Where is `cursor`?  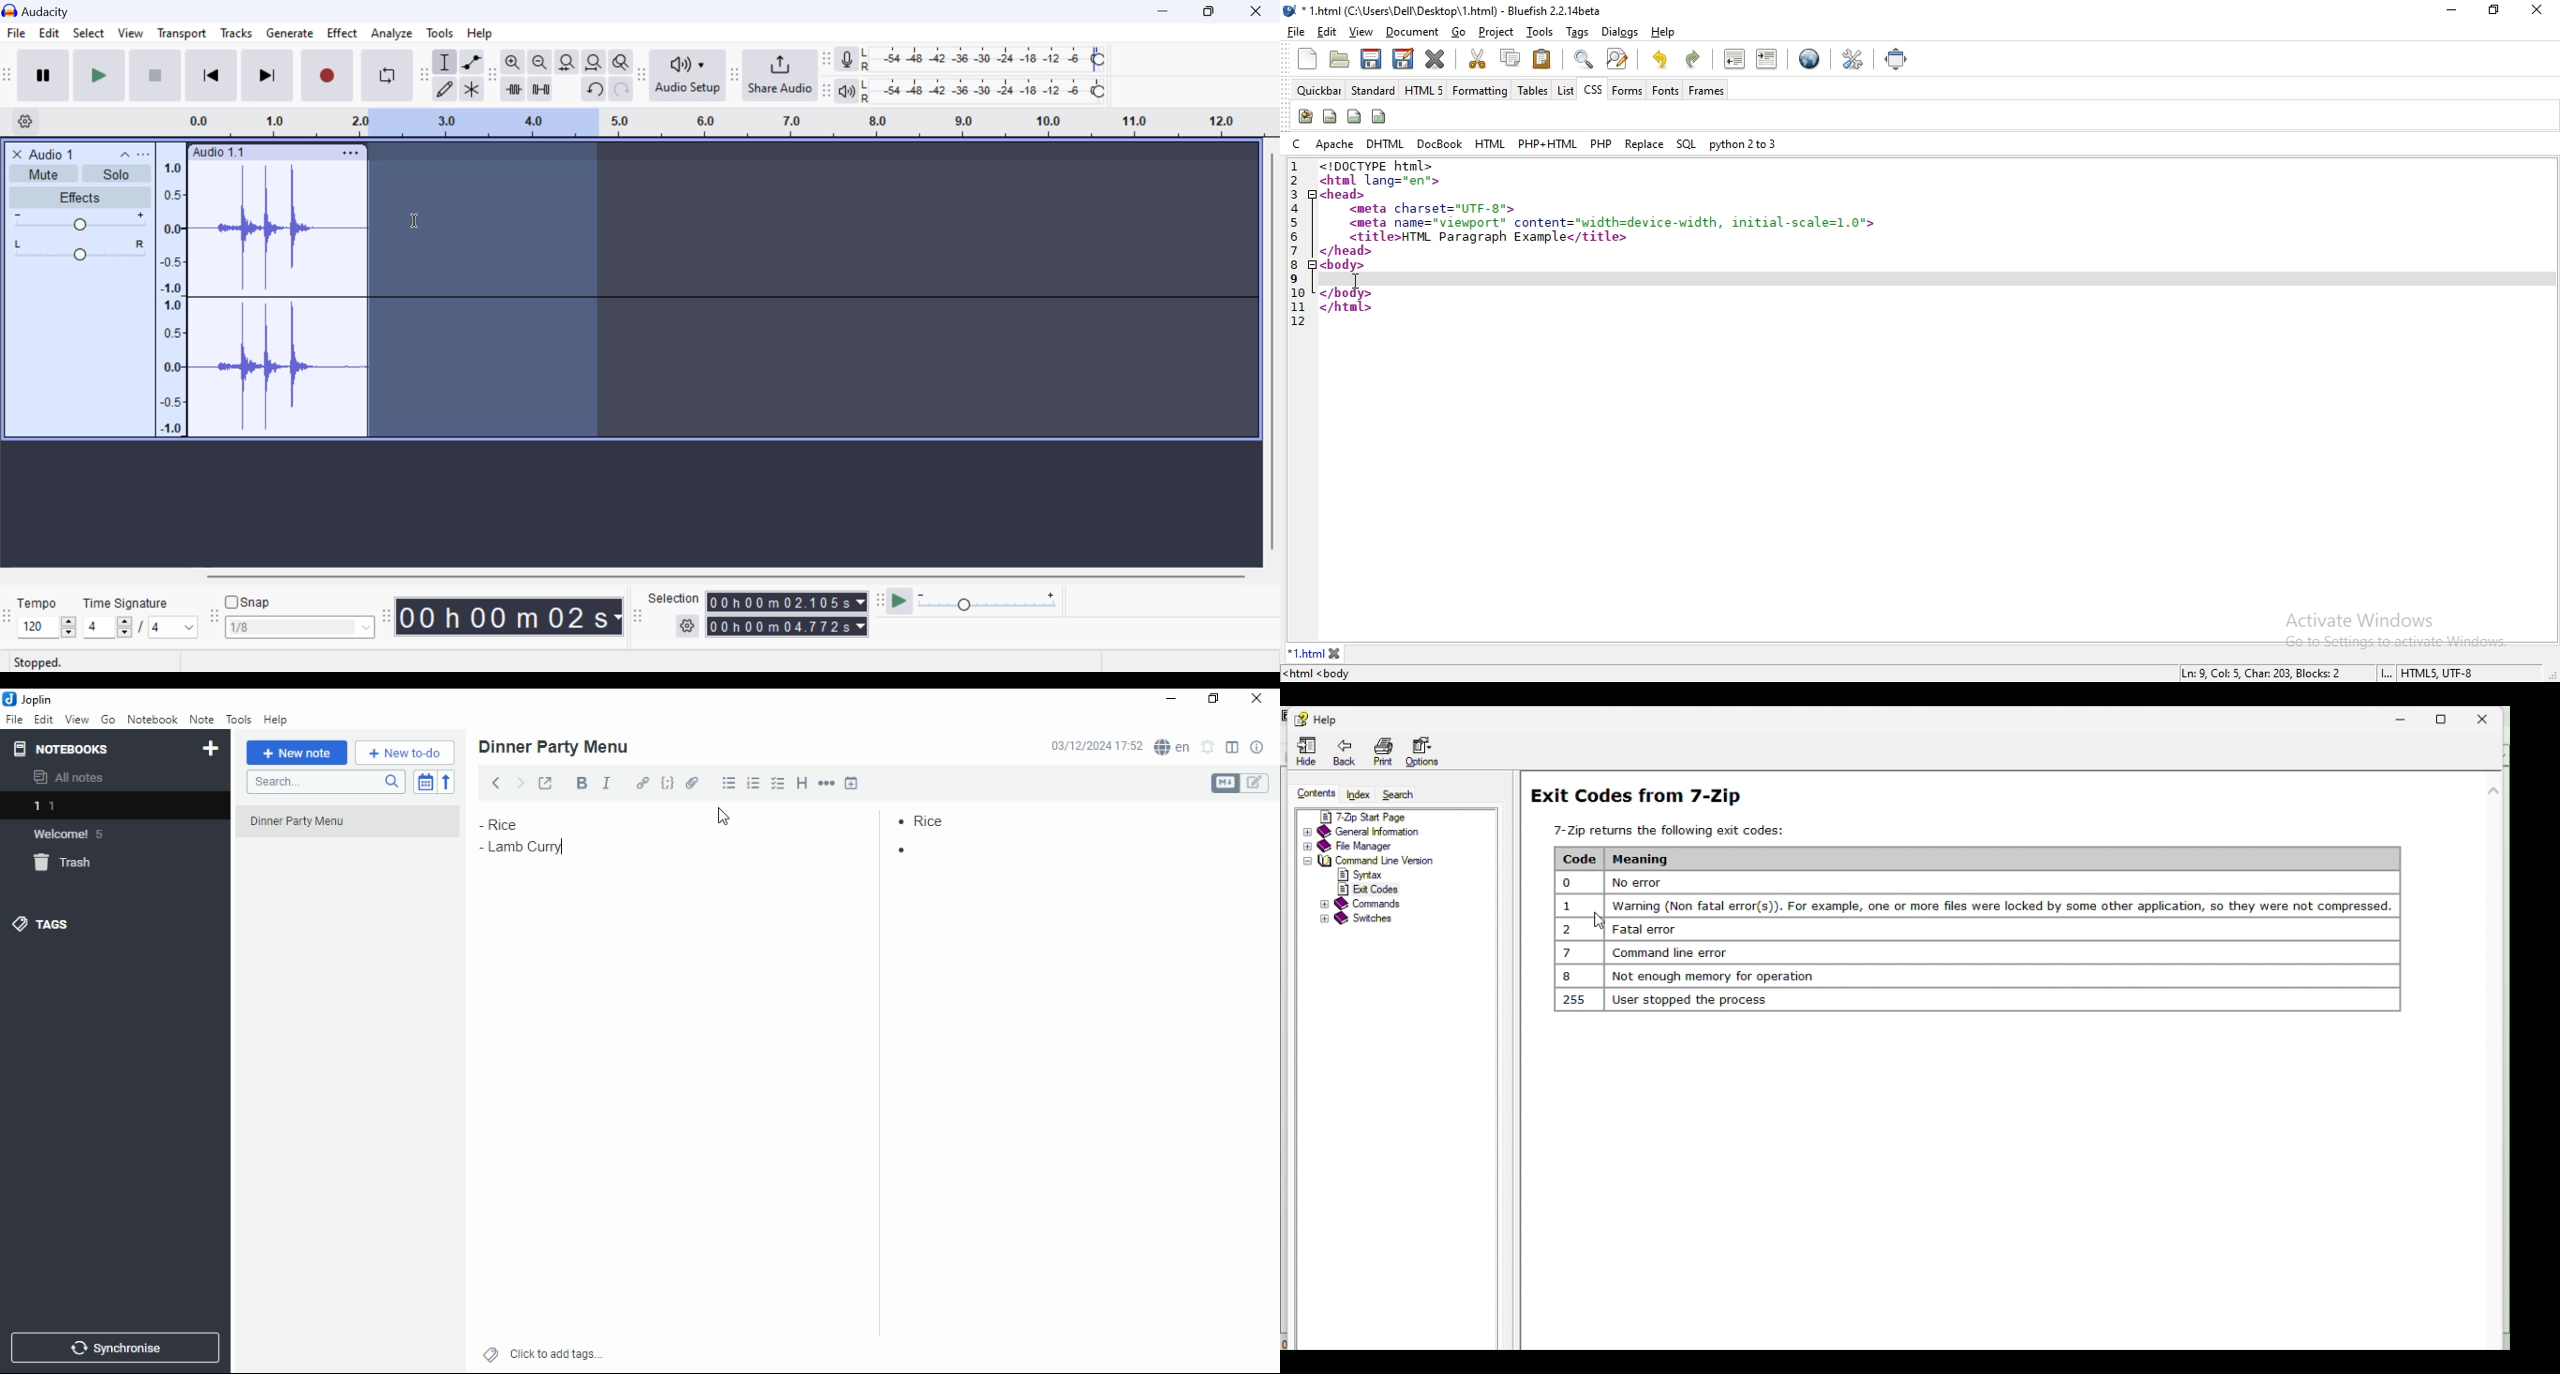
cursor is located at coordinates (1358, 282).